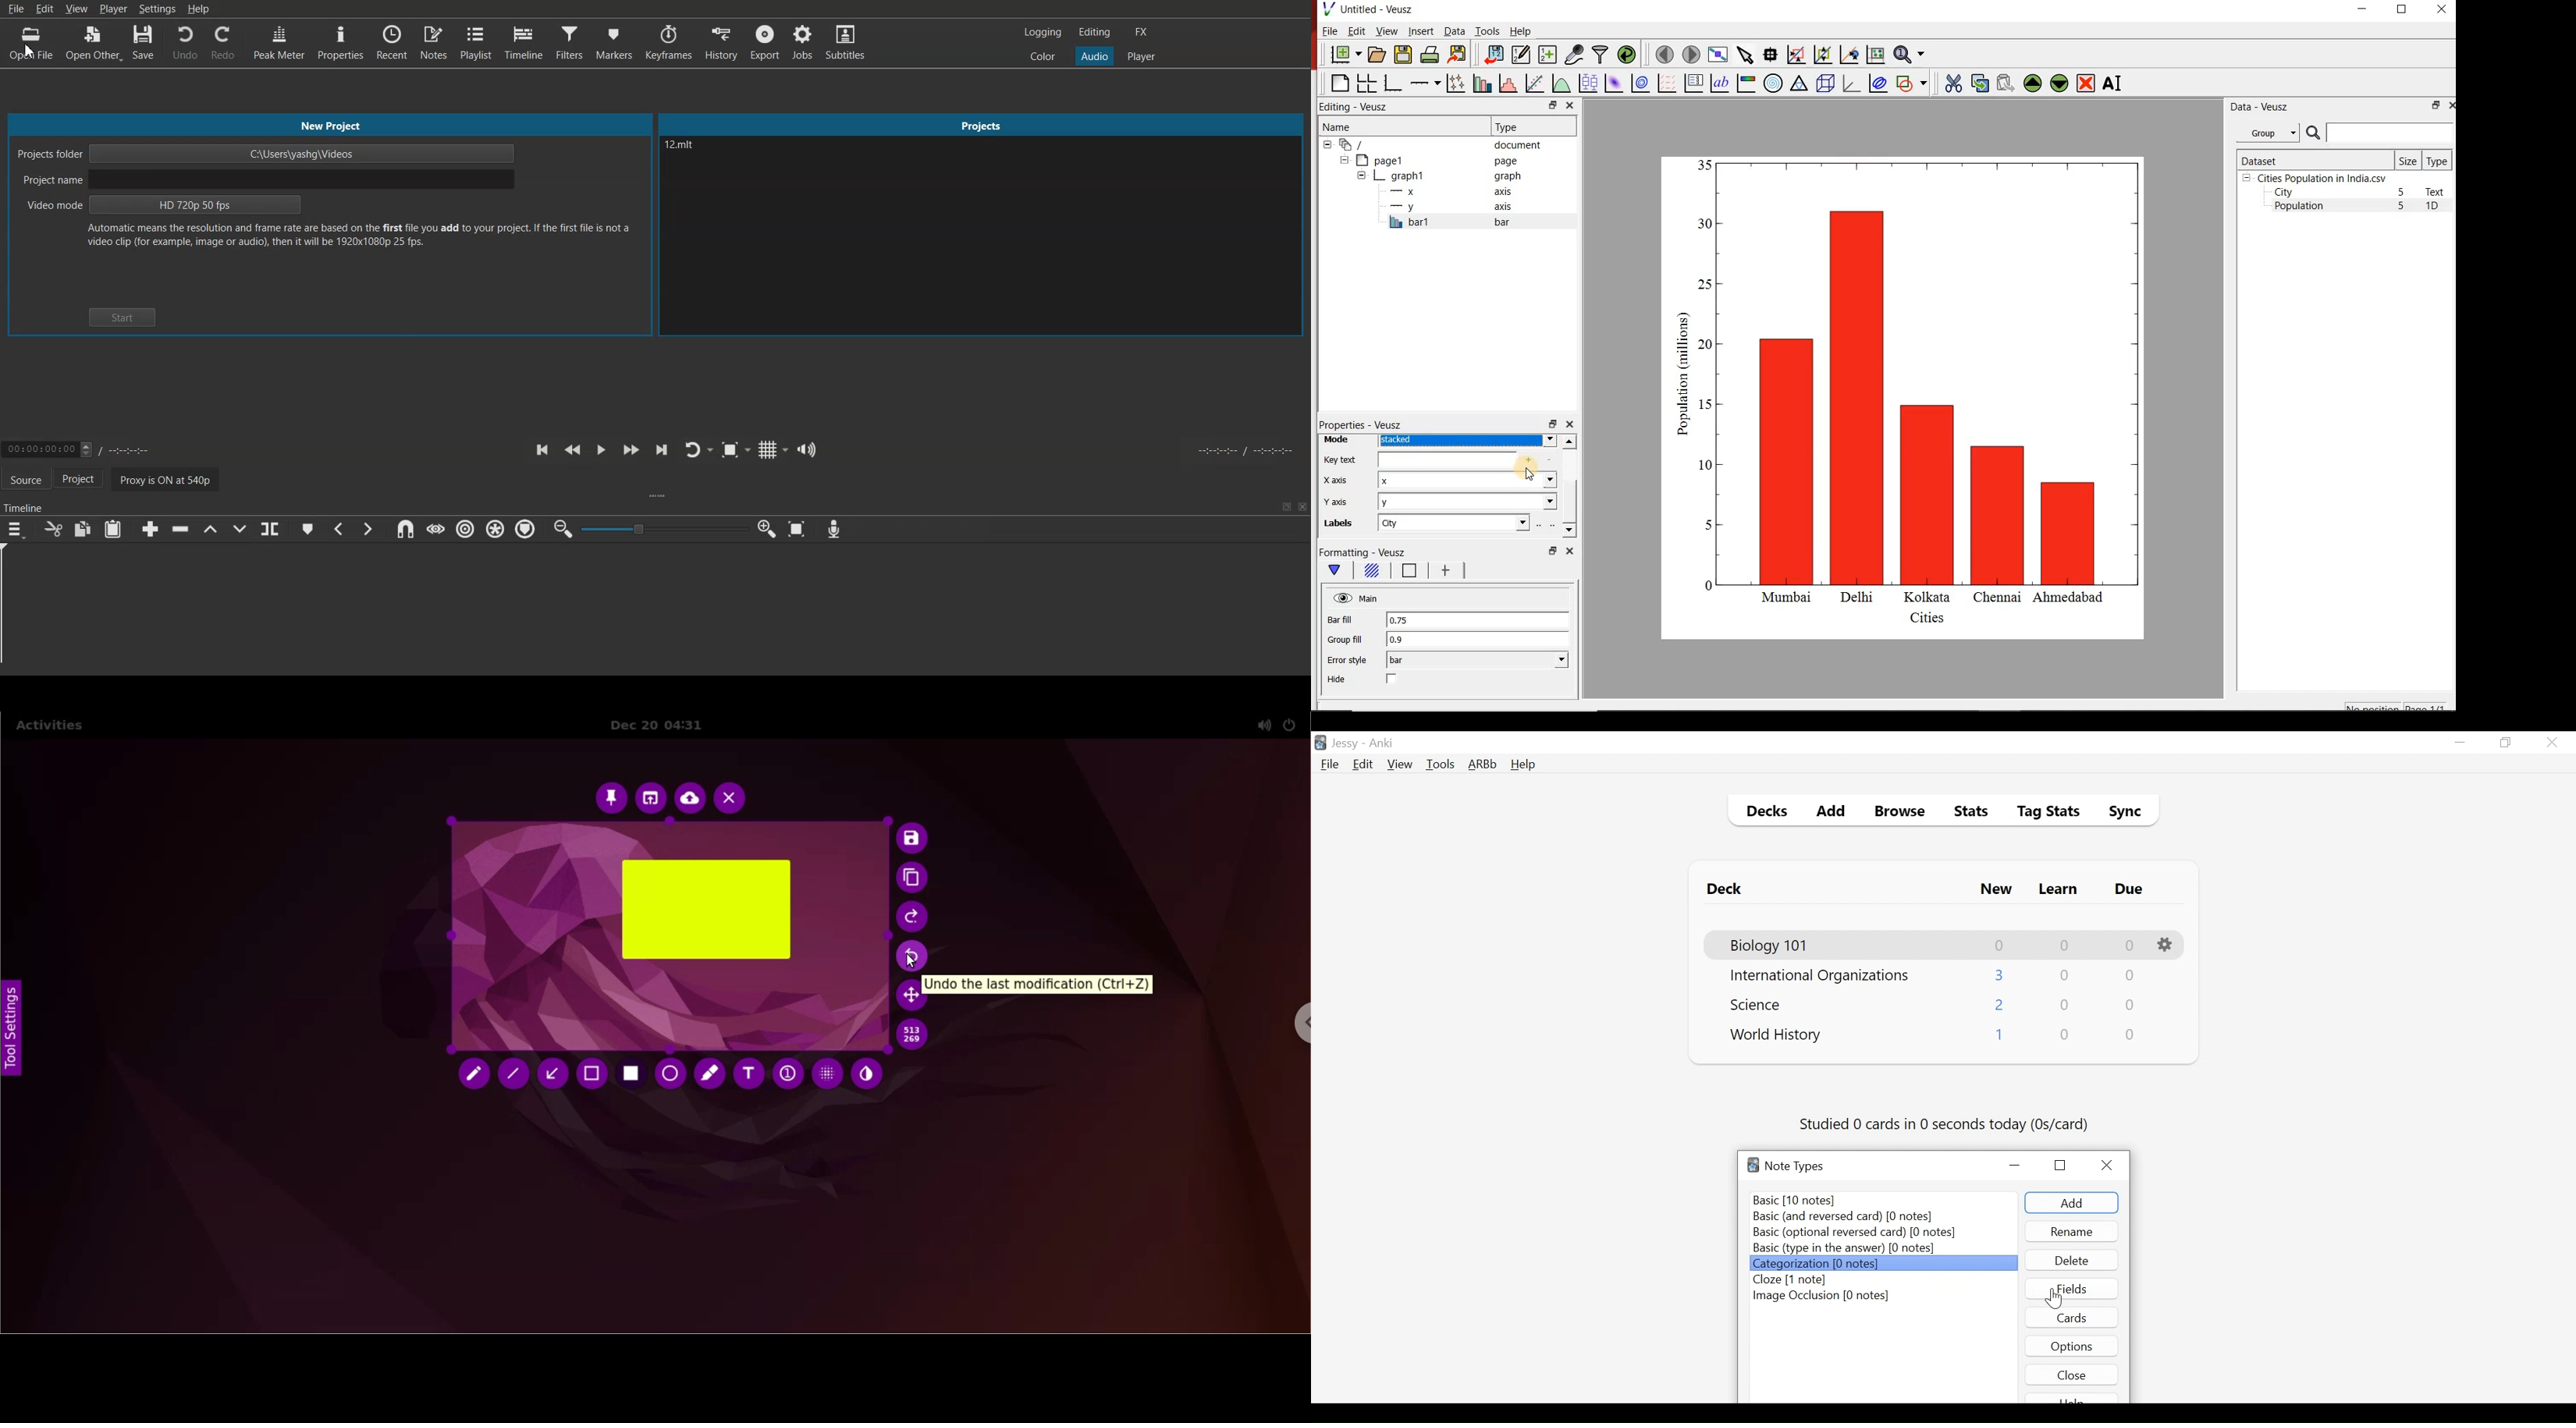 The height and width of the screenshot is (1428, 2576). I want to click on Settings, so click(158, 8).